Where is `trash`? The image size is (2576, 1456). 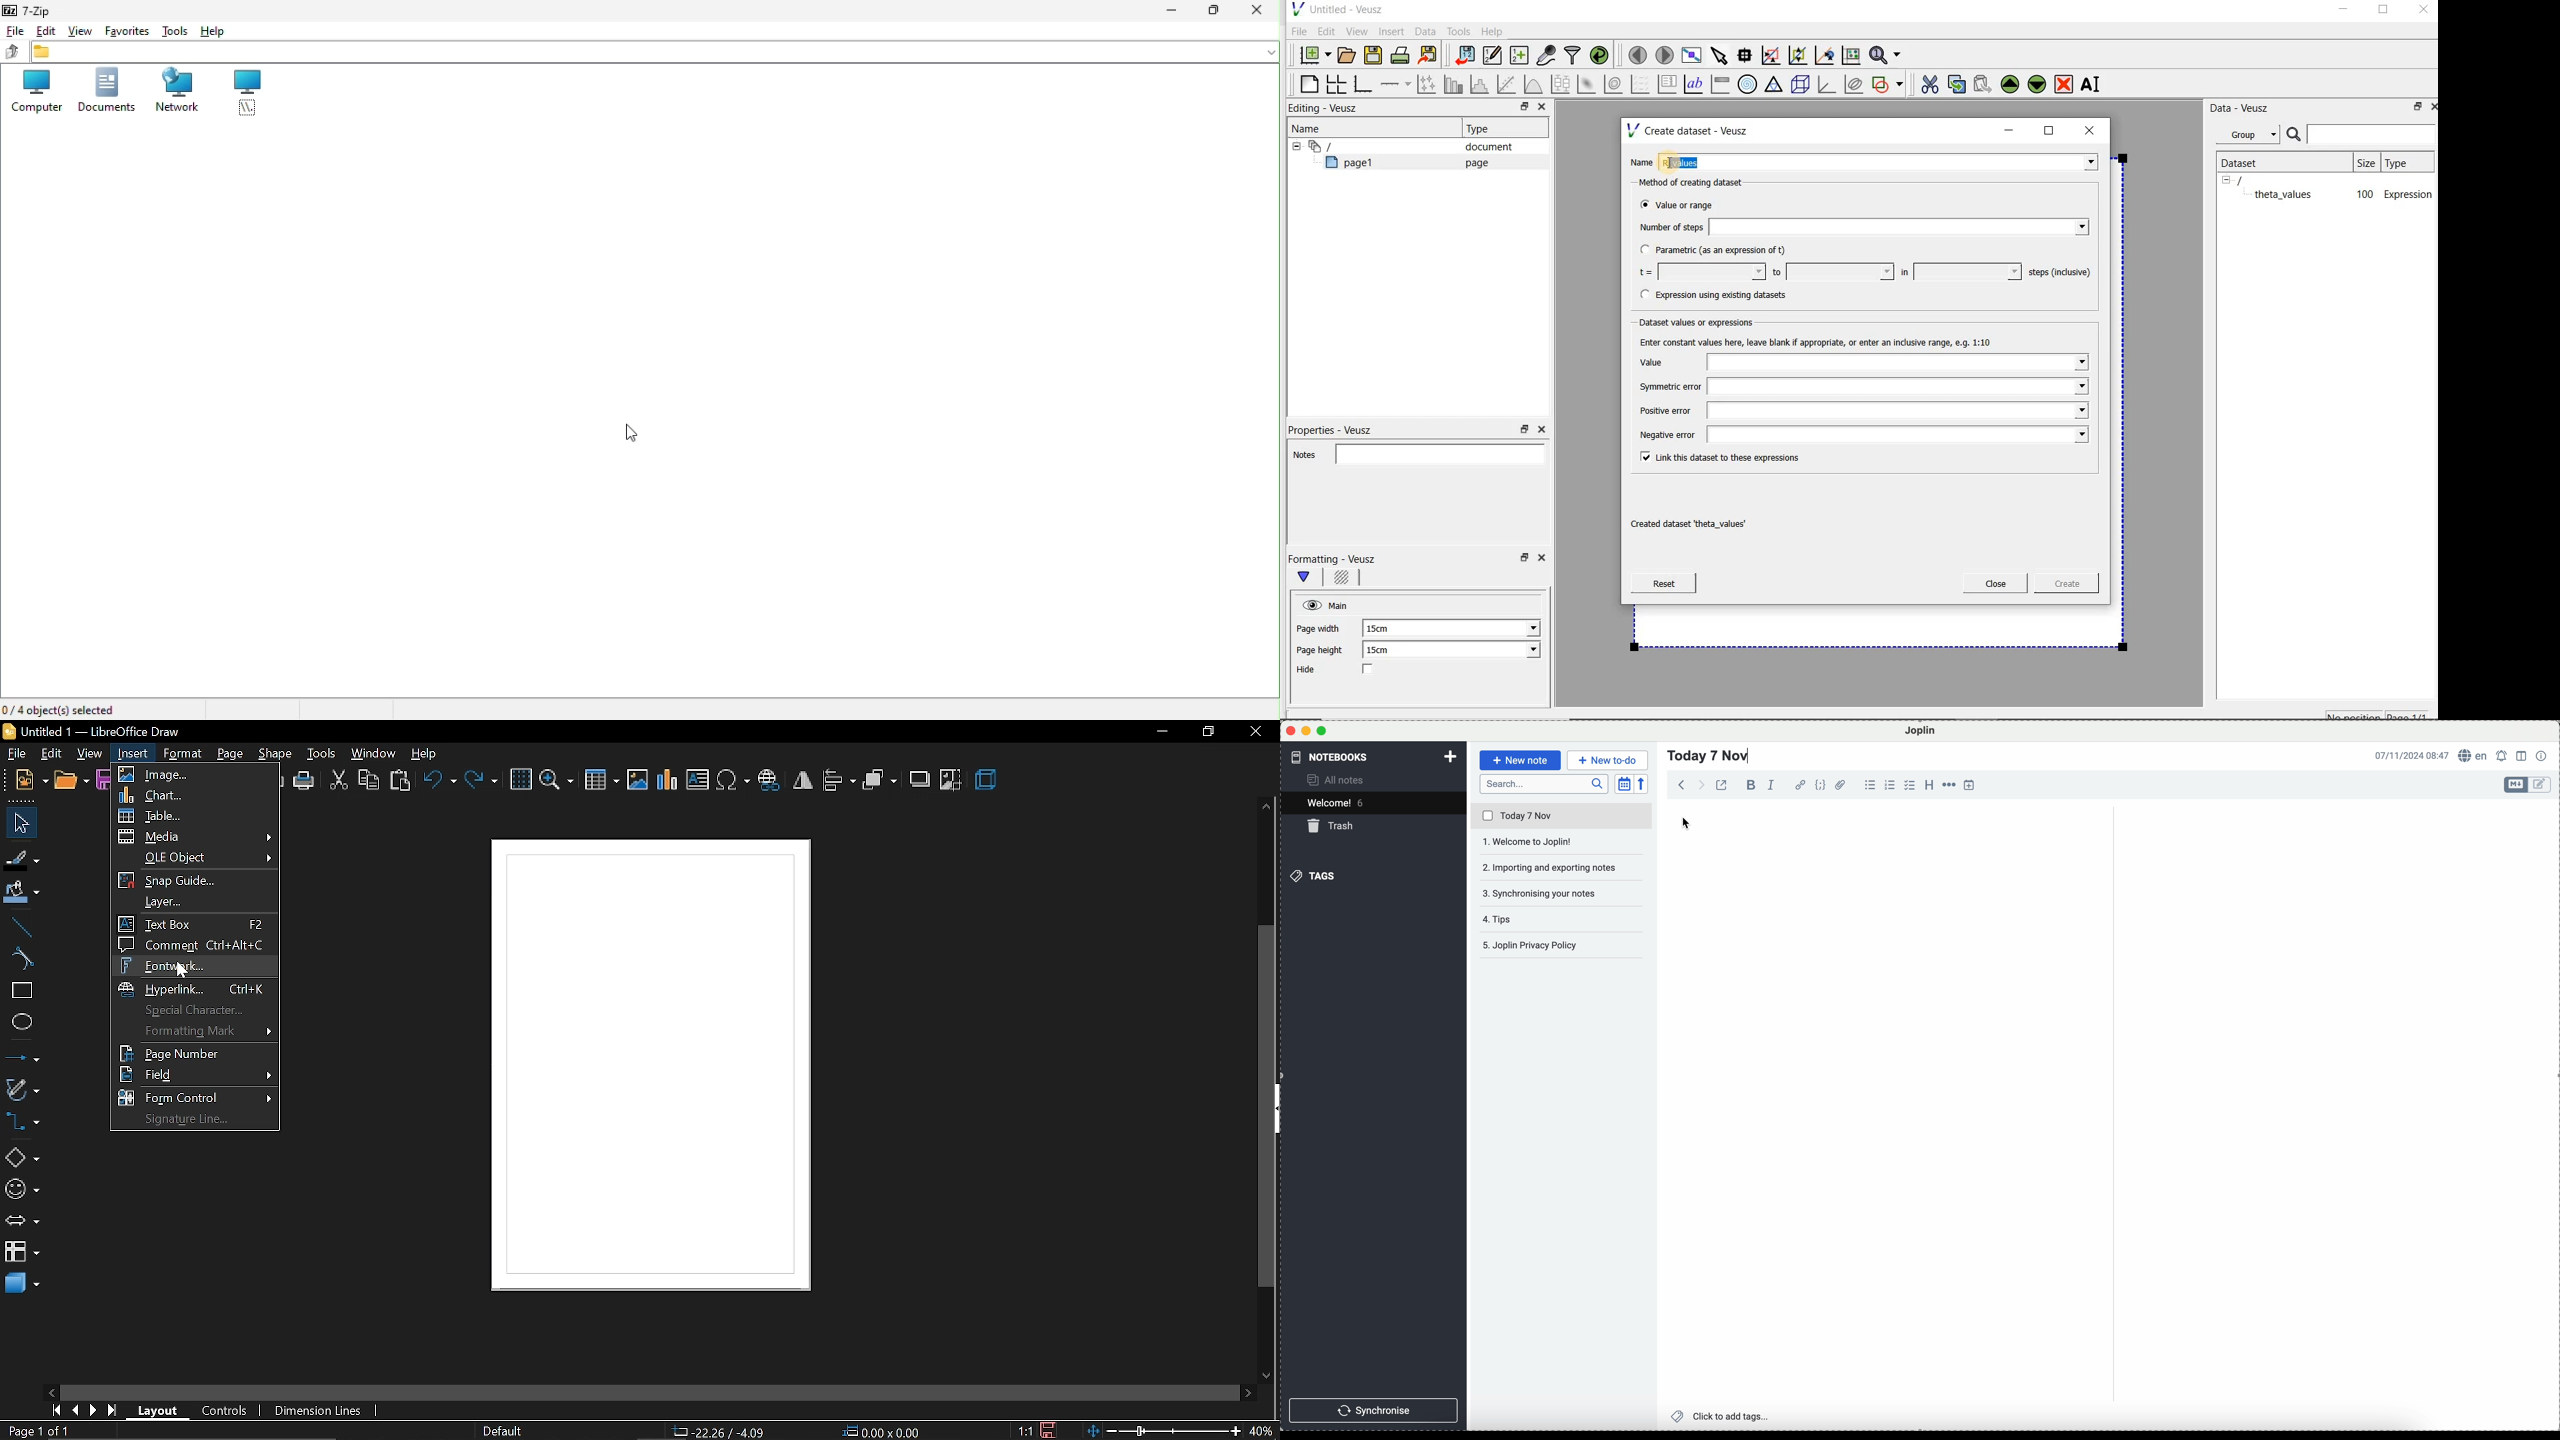 trash is located at coordinates (1333, 826).